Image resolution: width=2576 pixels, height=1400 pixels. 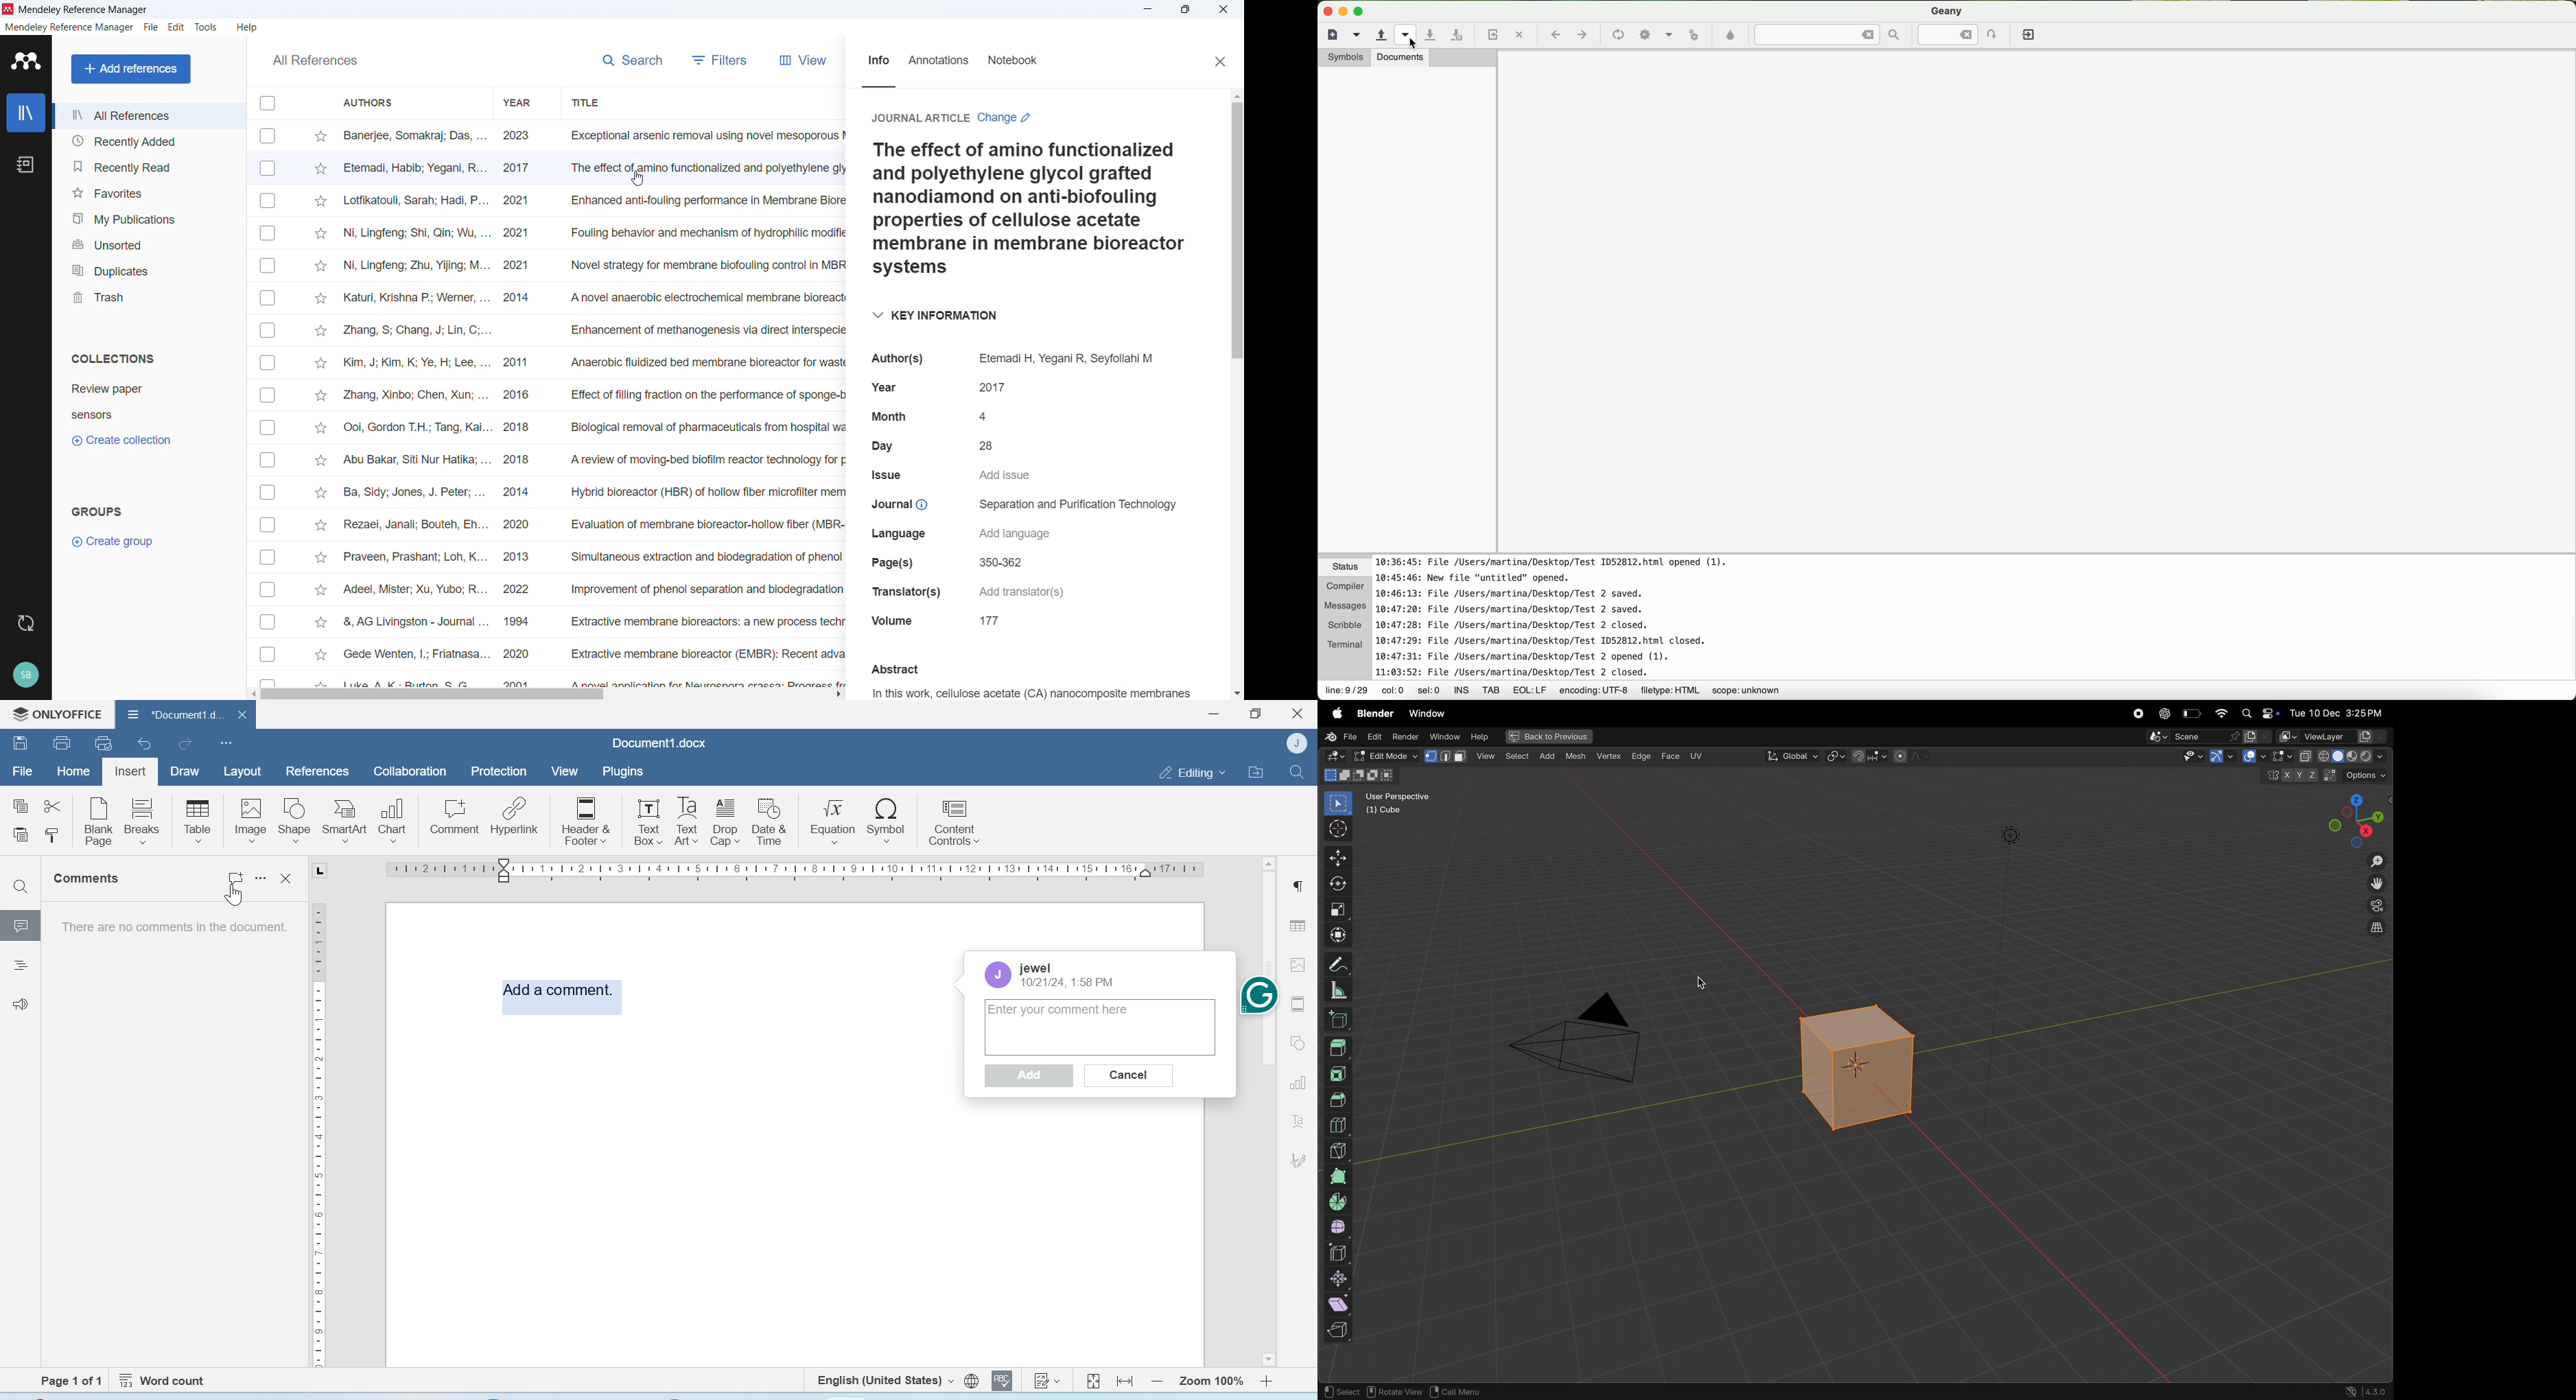 I want to click on scale, so click(x=1335, y=911).